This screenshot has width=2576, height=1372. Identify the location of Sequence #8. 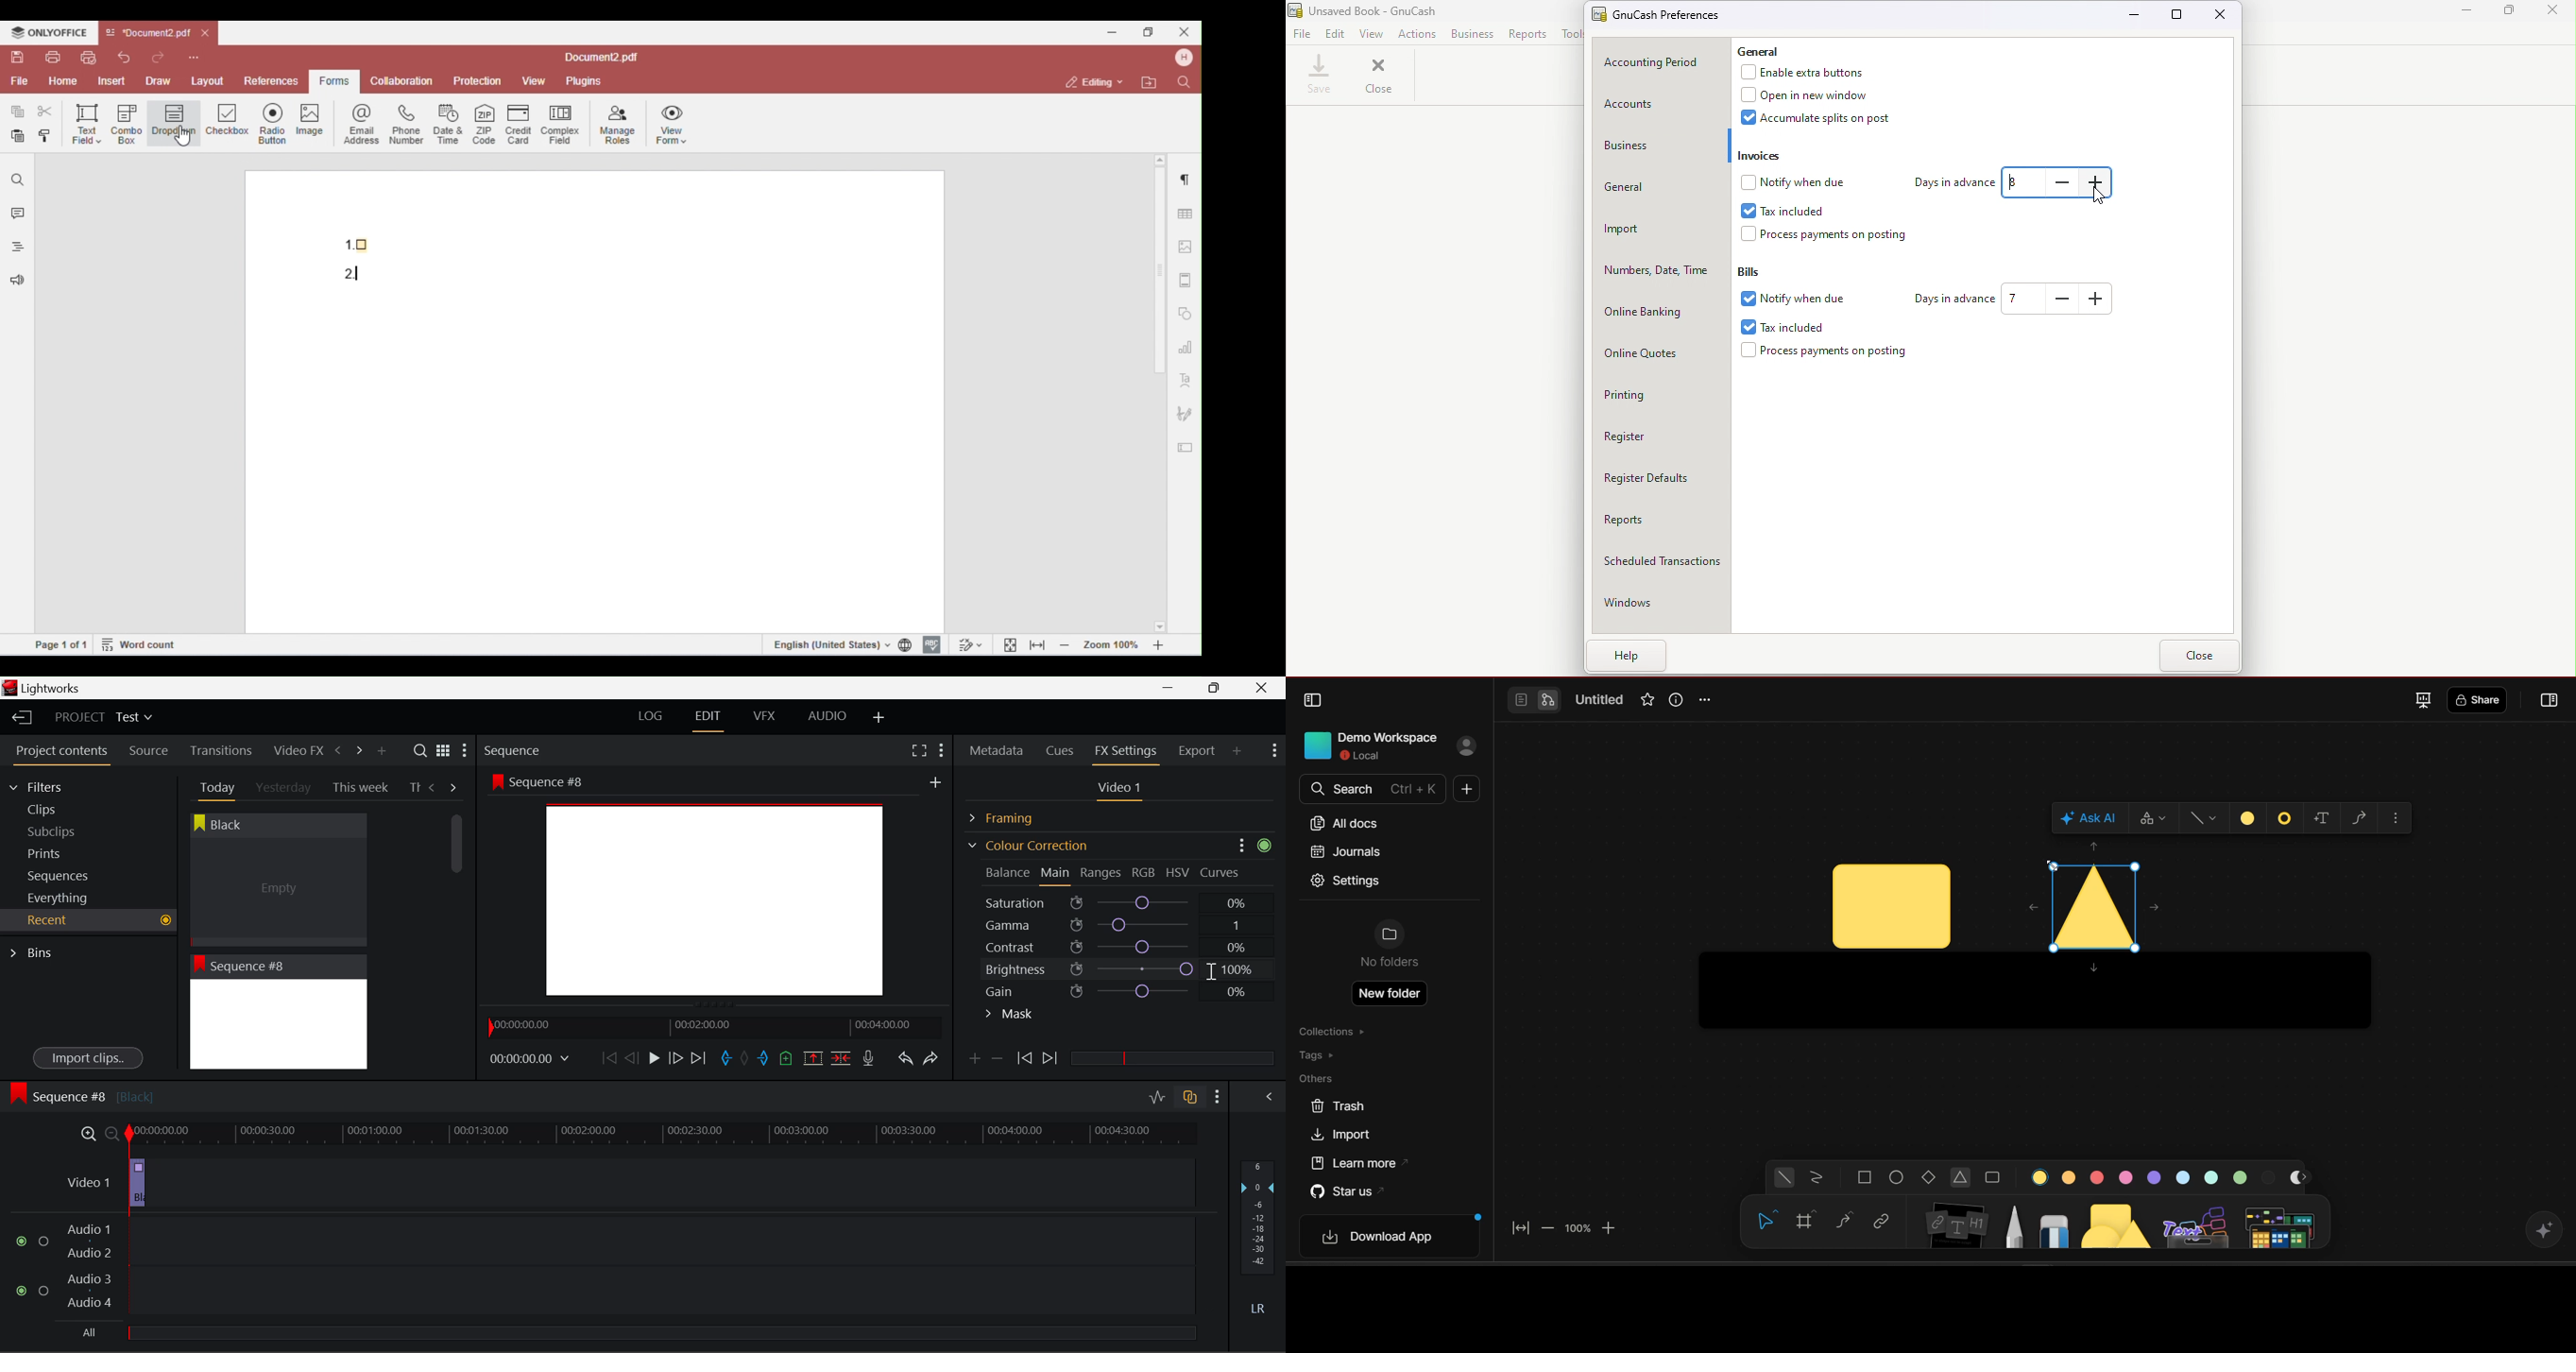
(81, 1094).